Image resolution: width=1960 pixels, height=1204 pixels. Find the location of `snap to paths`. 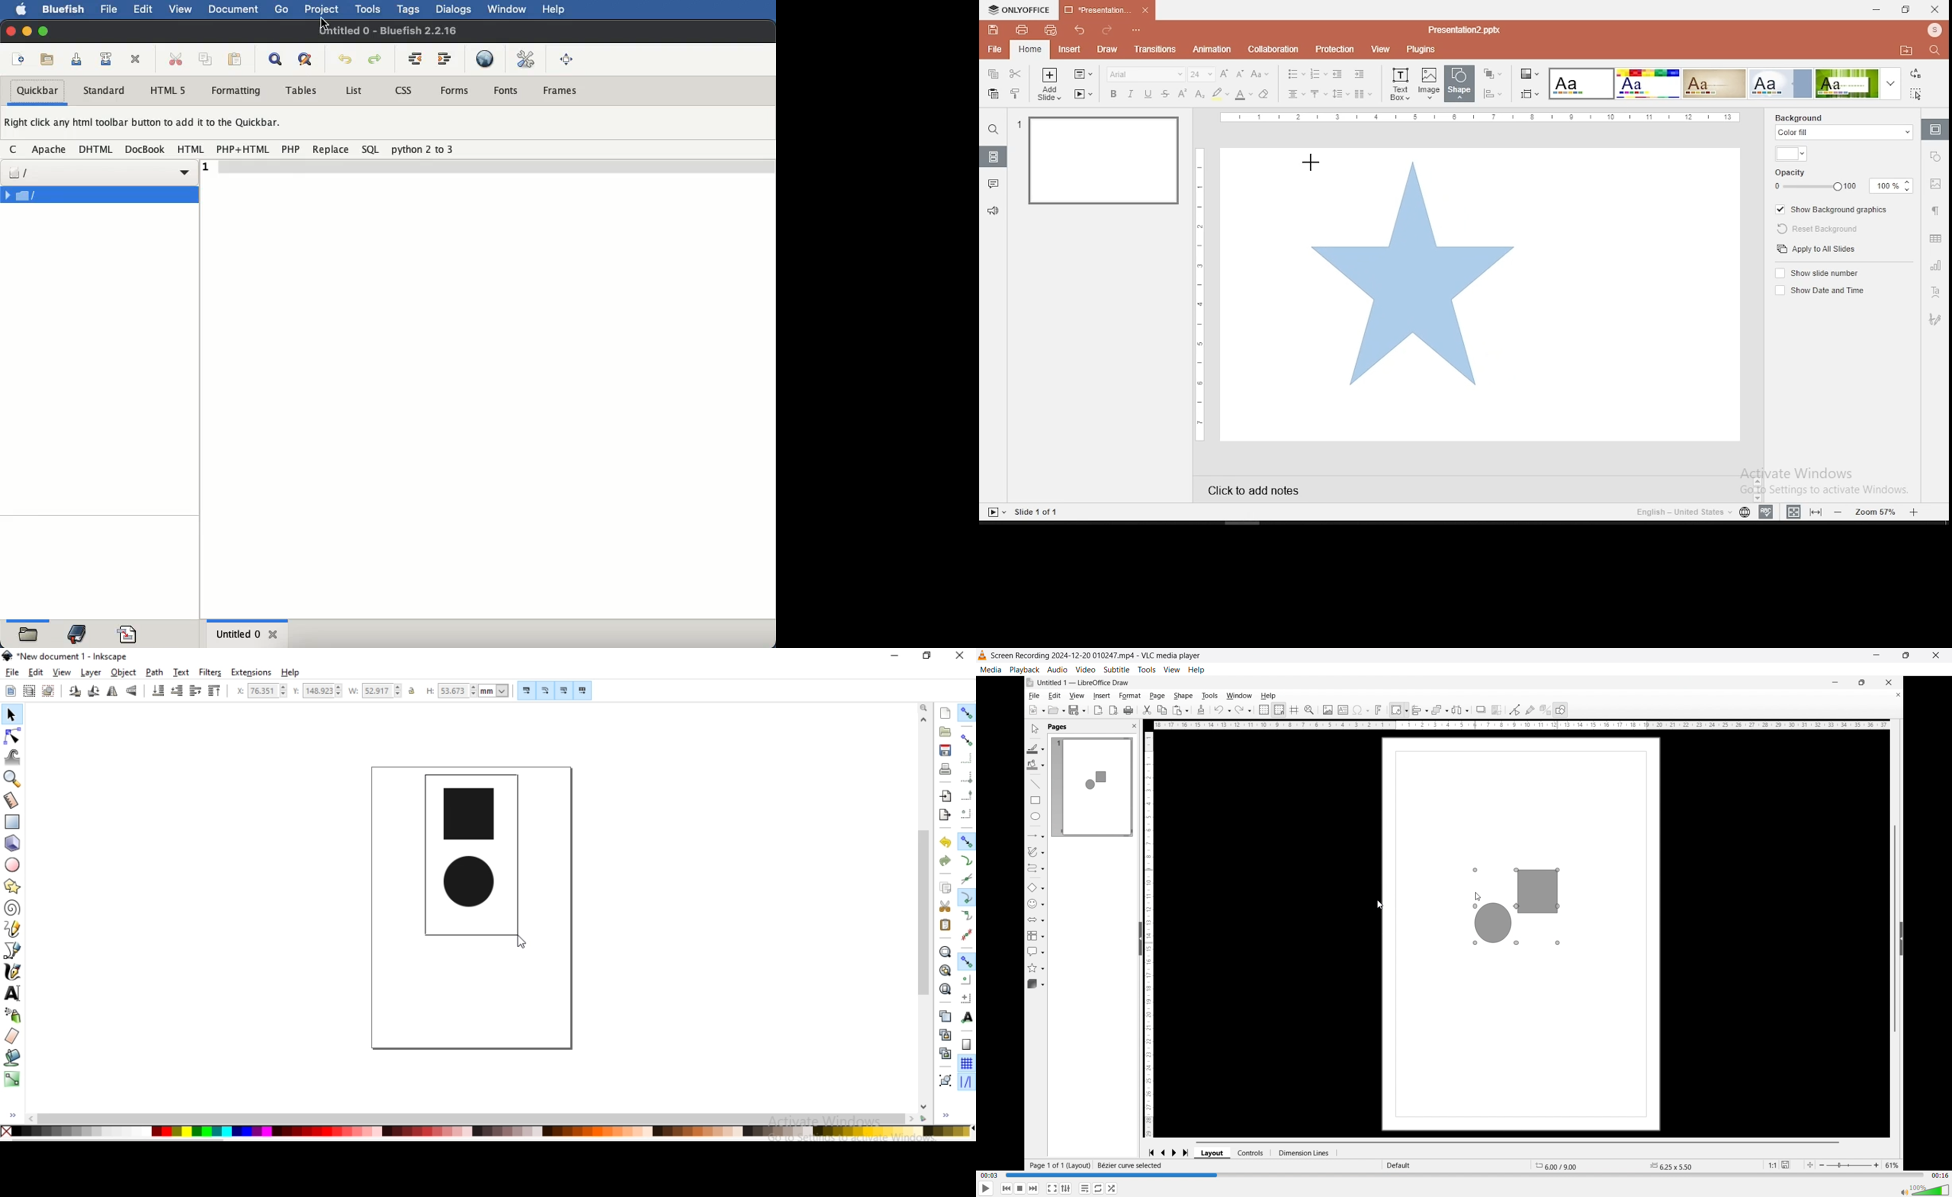

snap to paths is located at coordinates (967, 859).